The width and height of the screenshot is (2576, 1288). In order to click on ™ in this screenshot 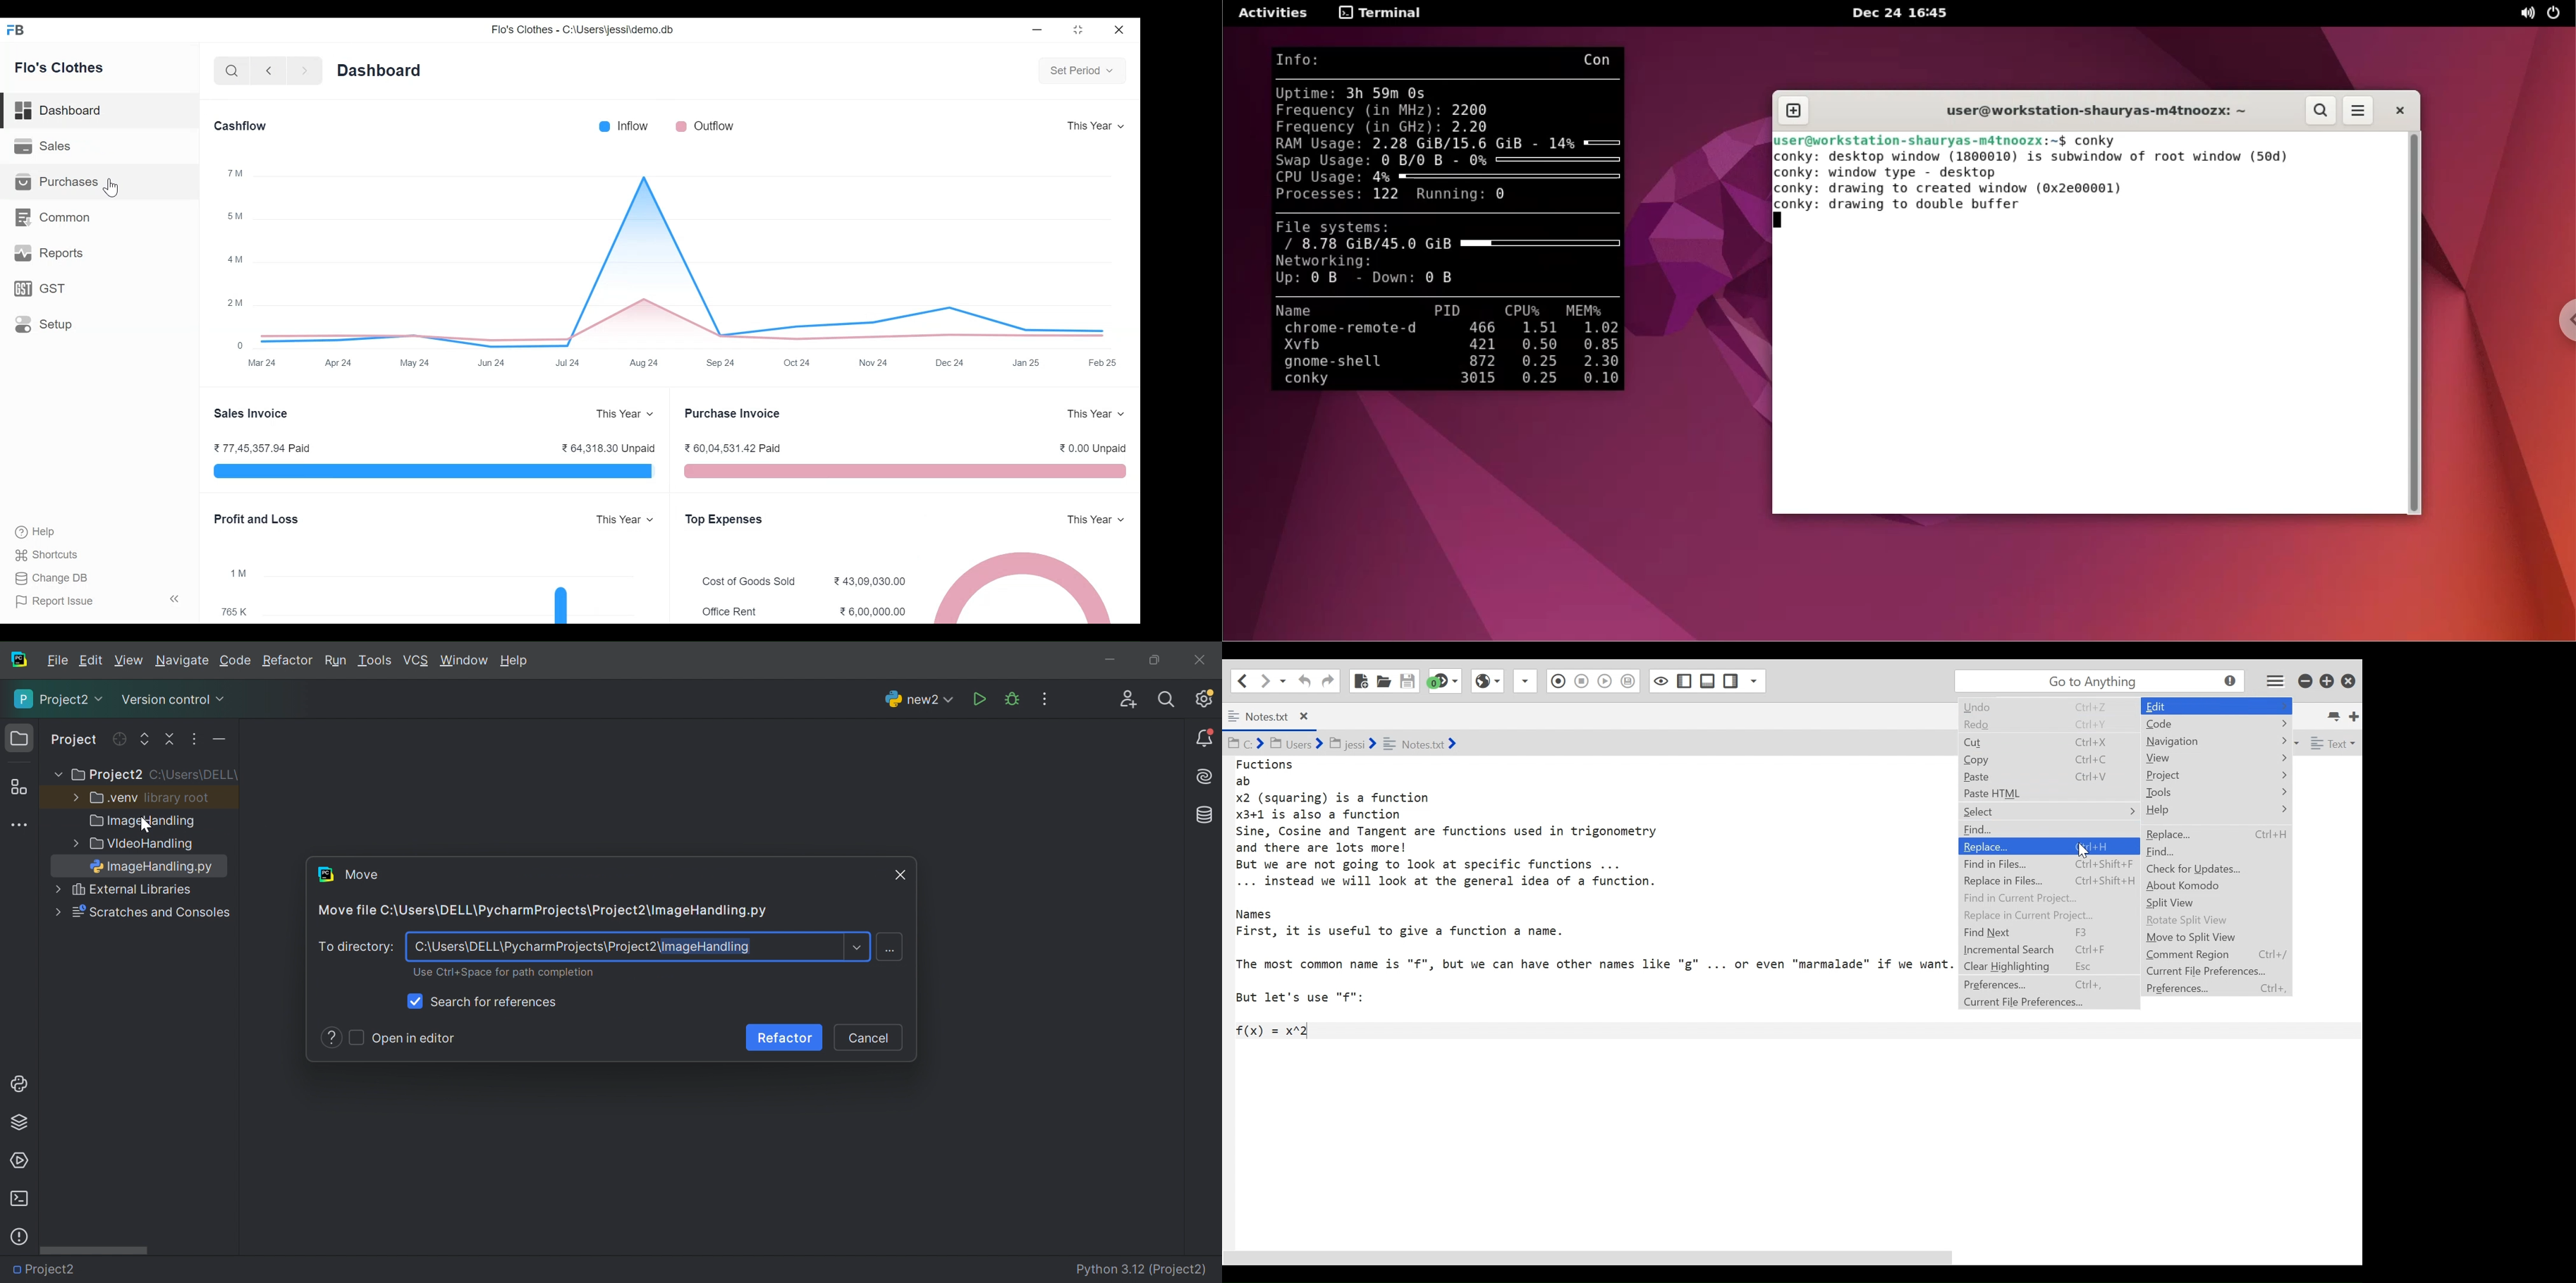, I will do `click(236, 173)`.